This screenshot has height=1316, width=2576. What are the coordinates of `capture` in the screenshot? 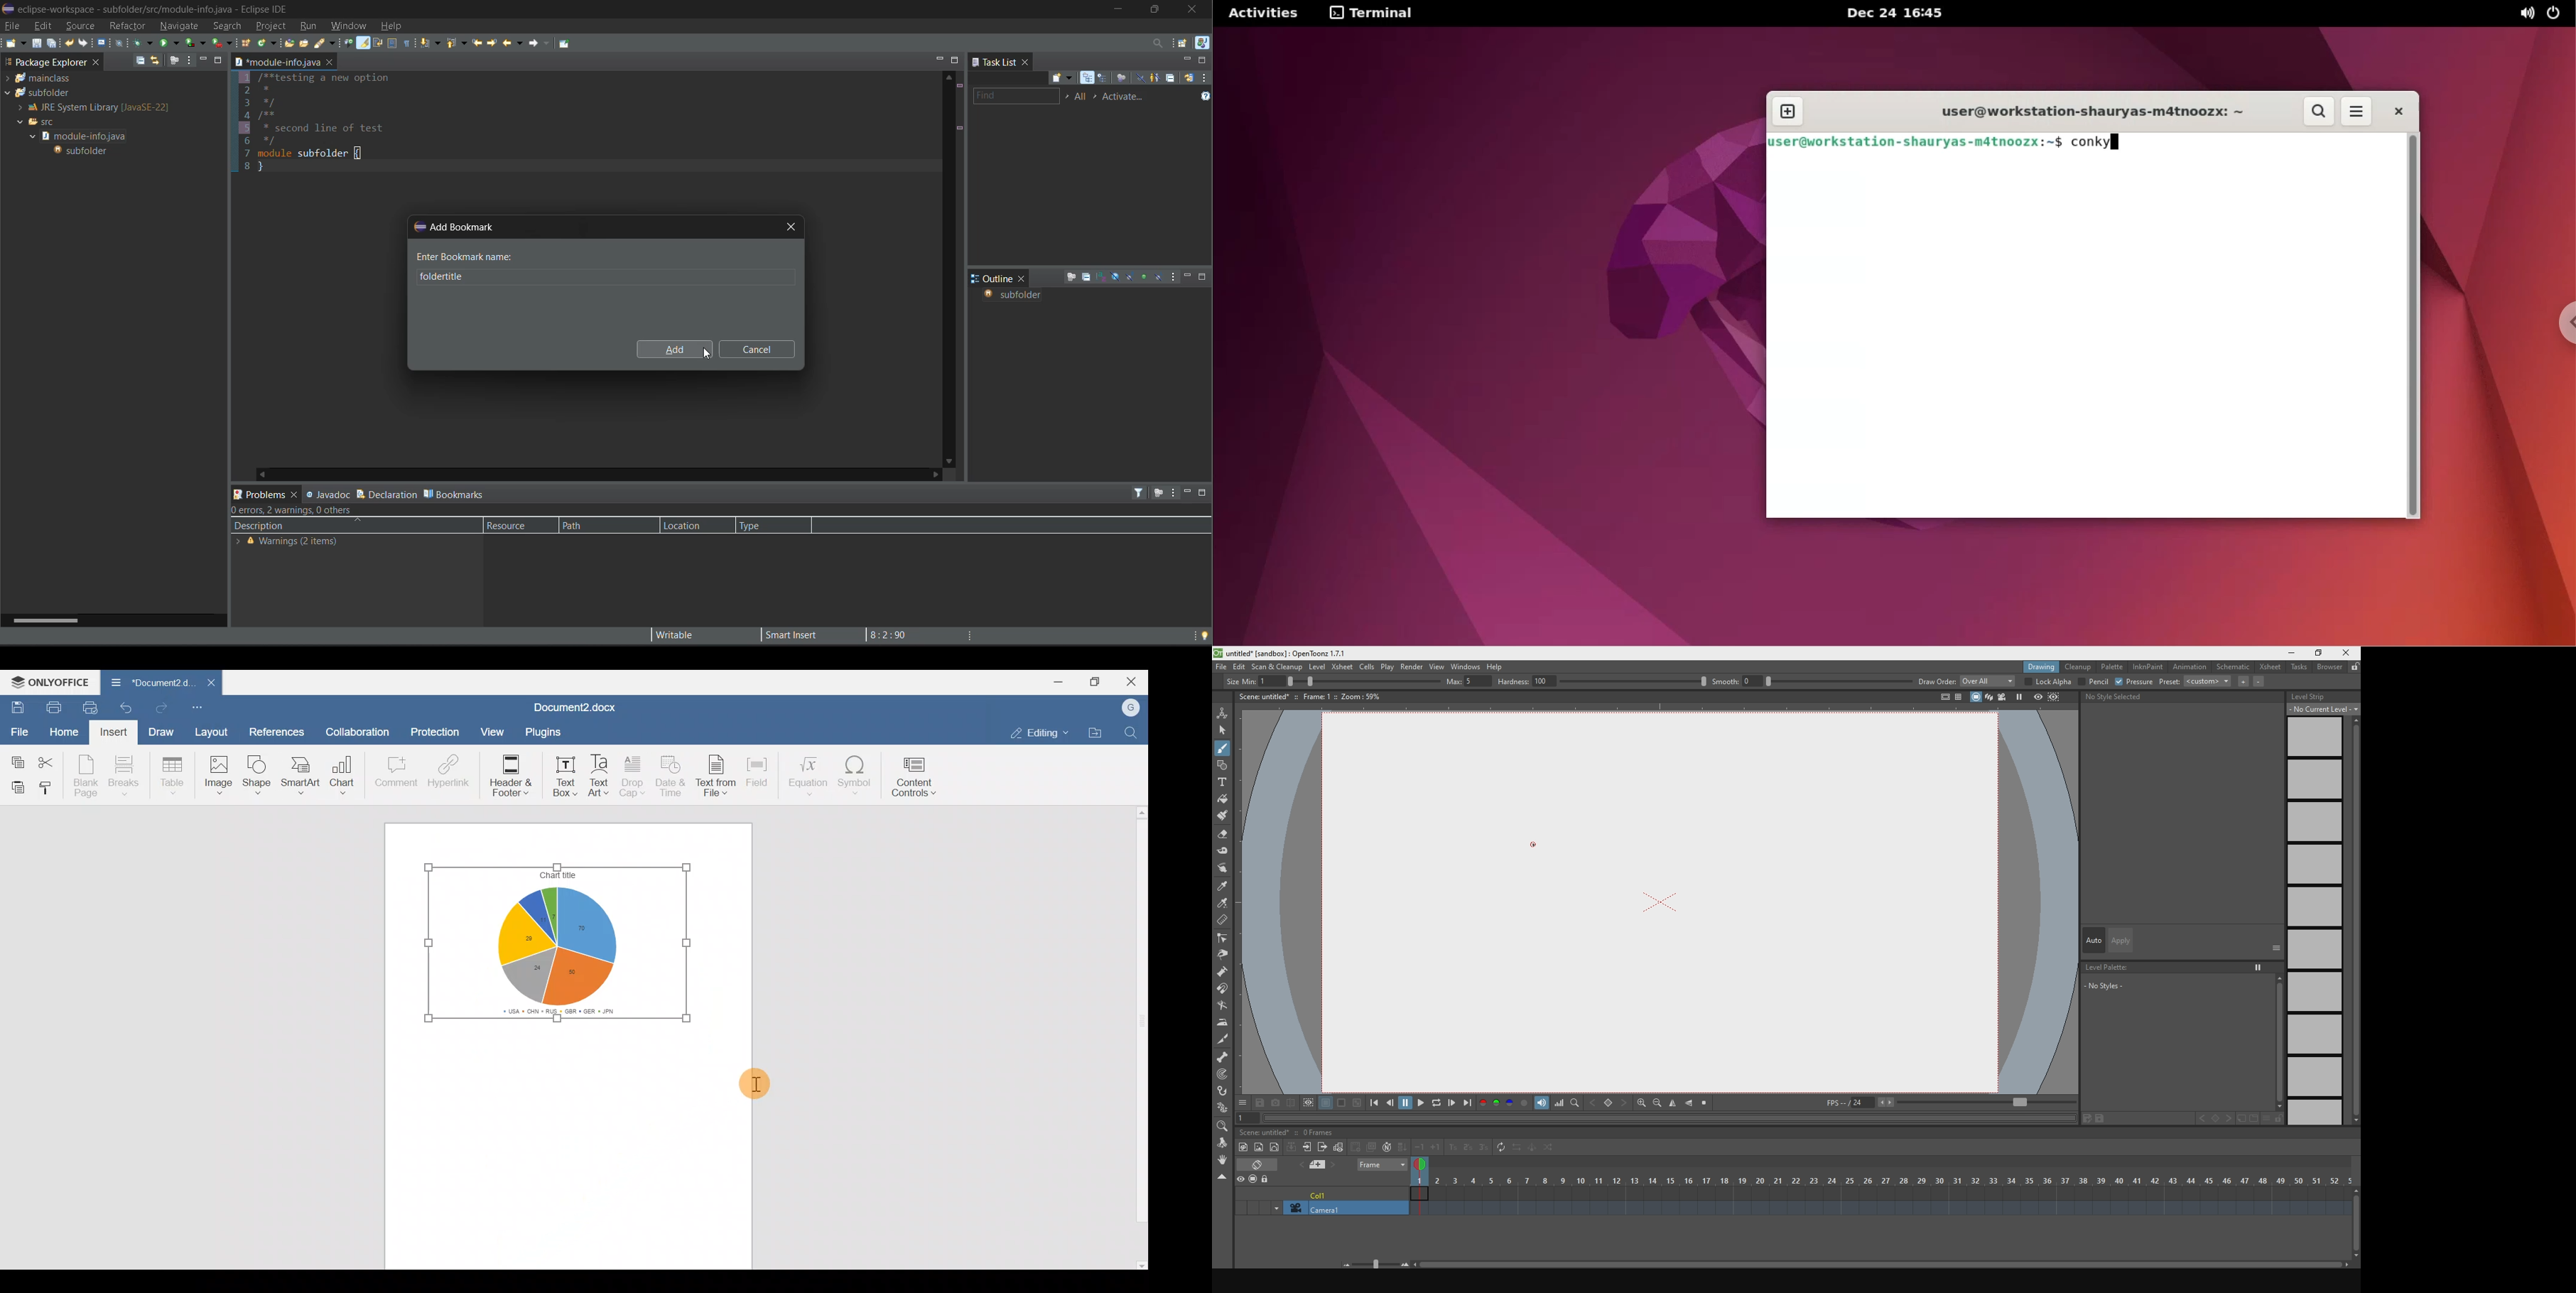 It's located at (1274, 1104).